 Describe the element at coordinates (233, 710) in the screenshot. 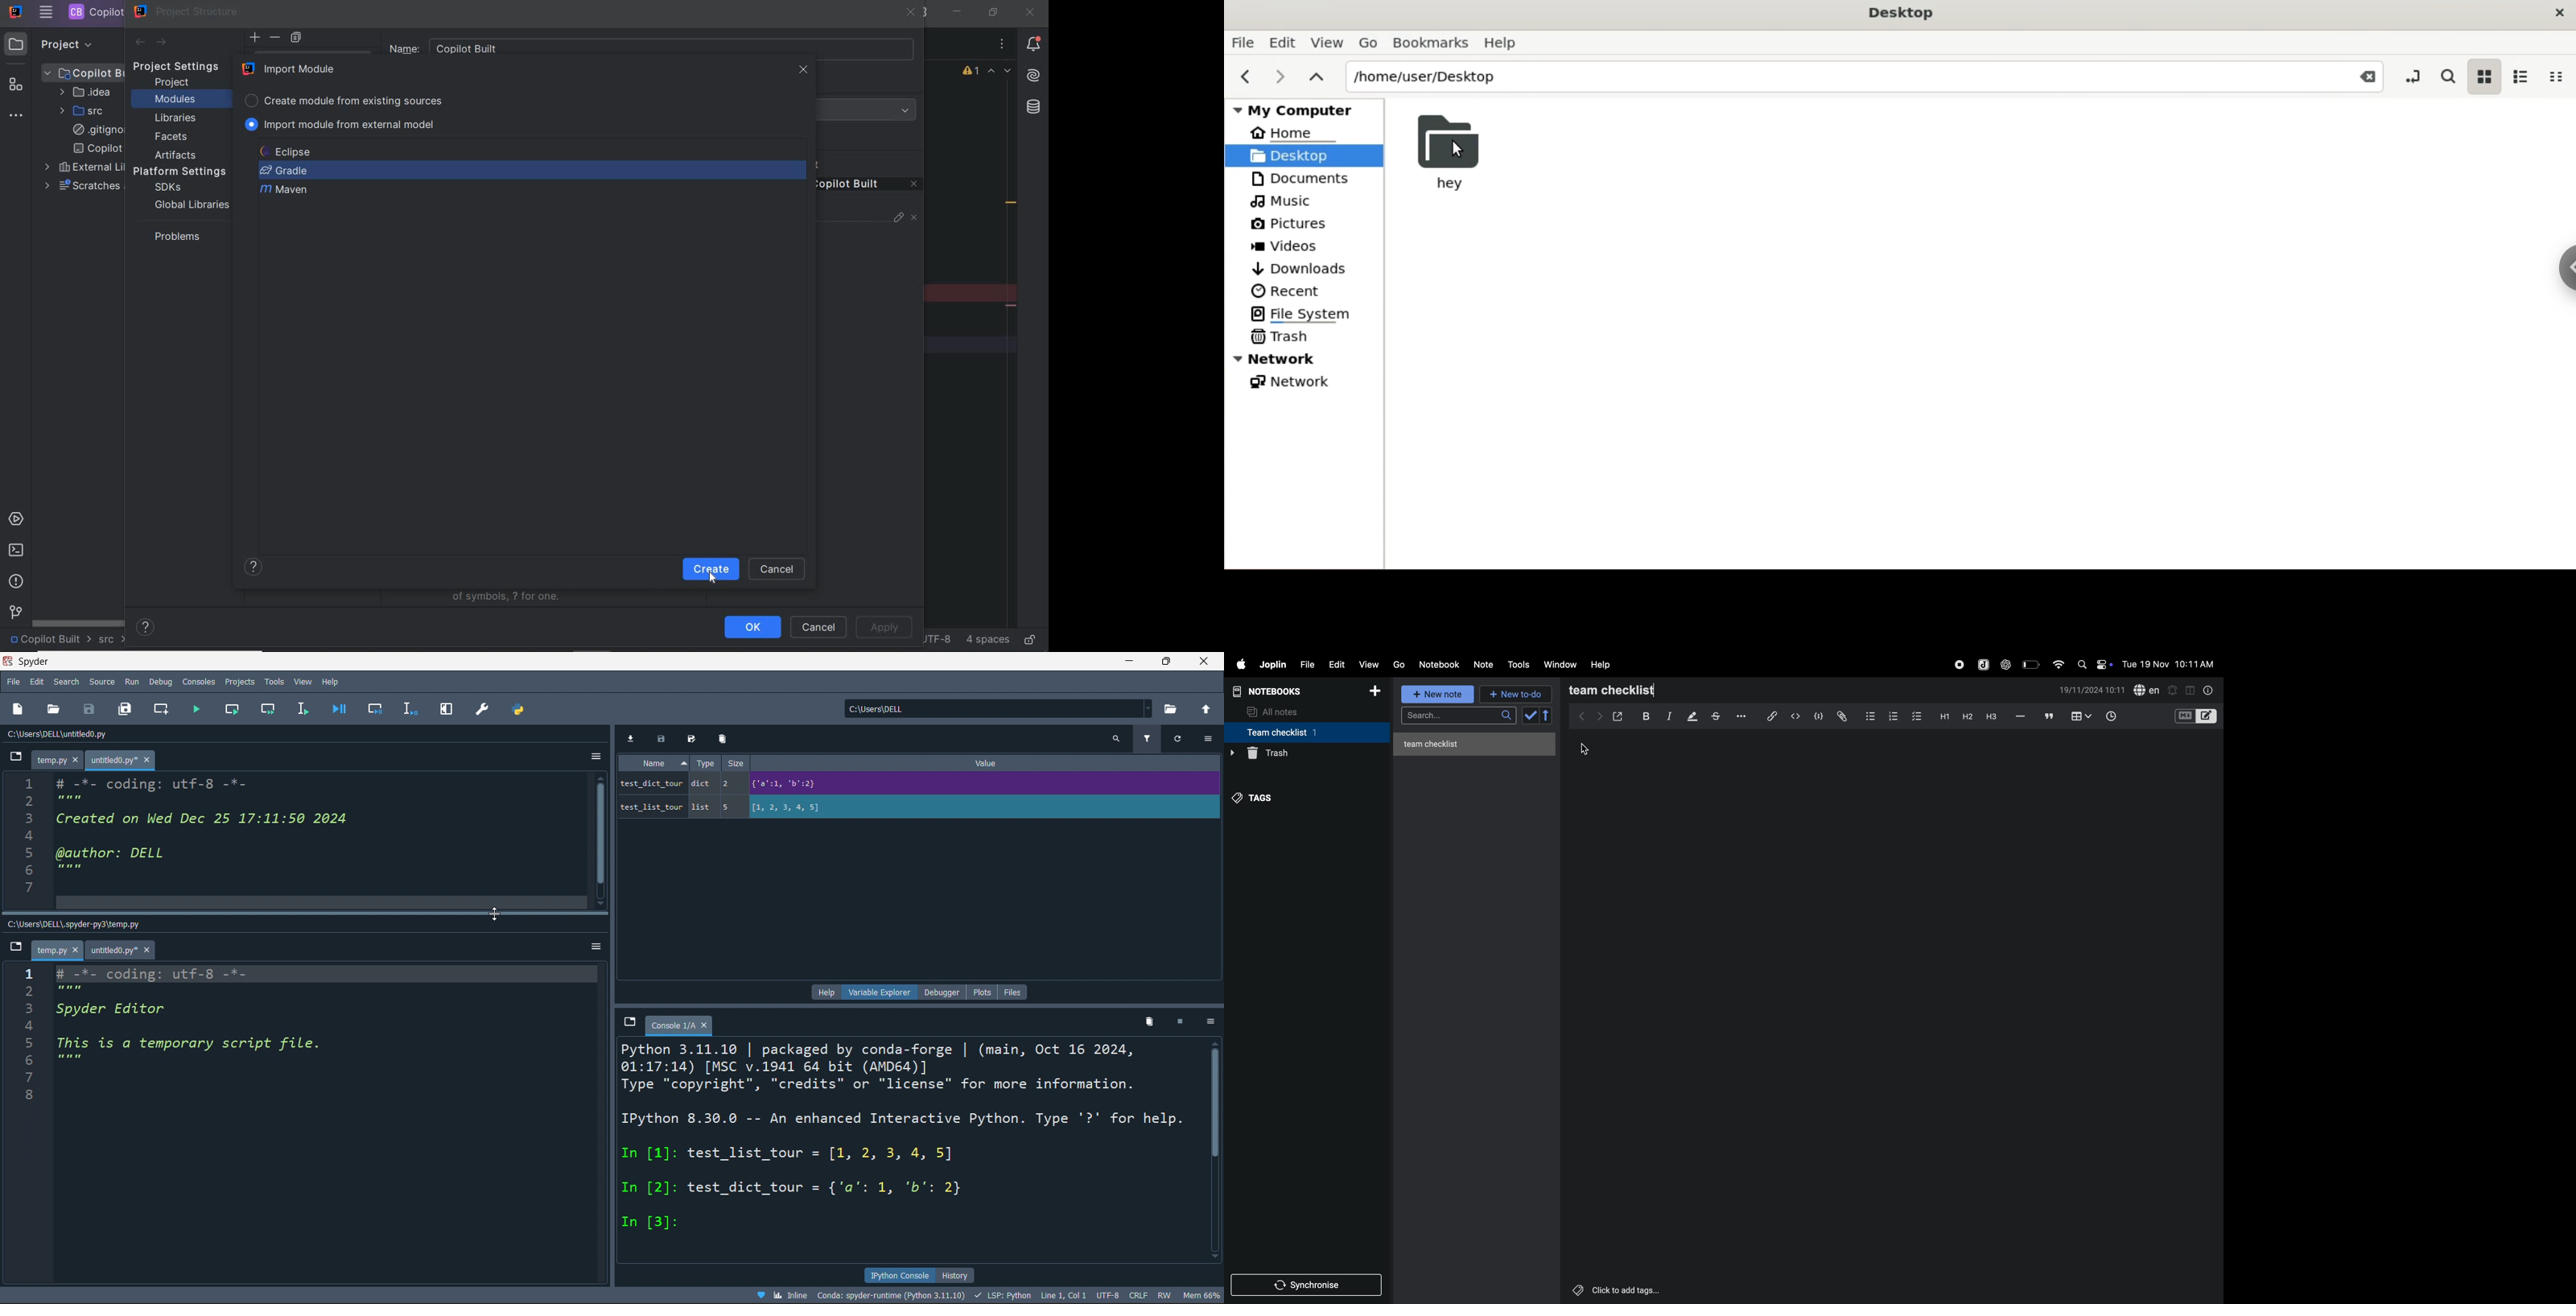

I see `run cell` at that location.